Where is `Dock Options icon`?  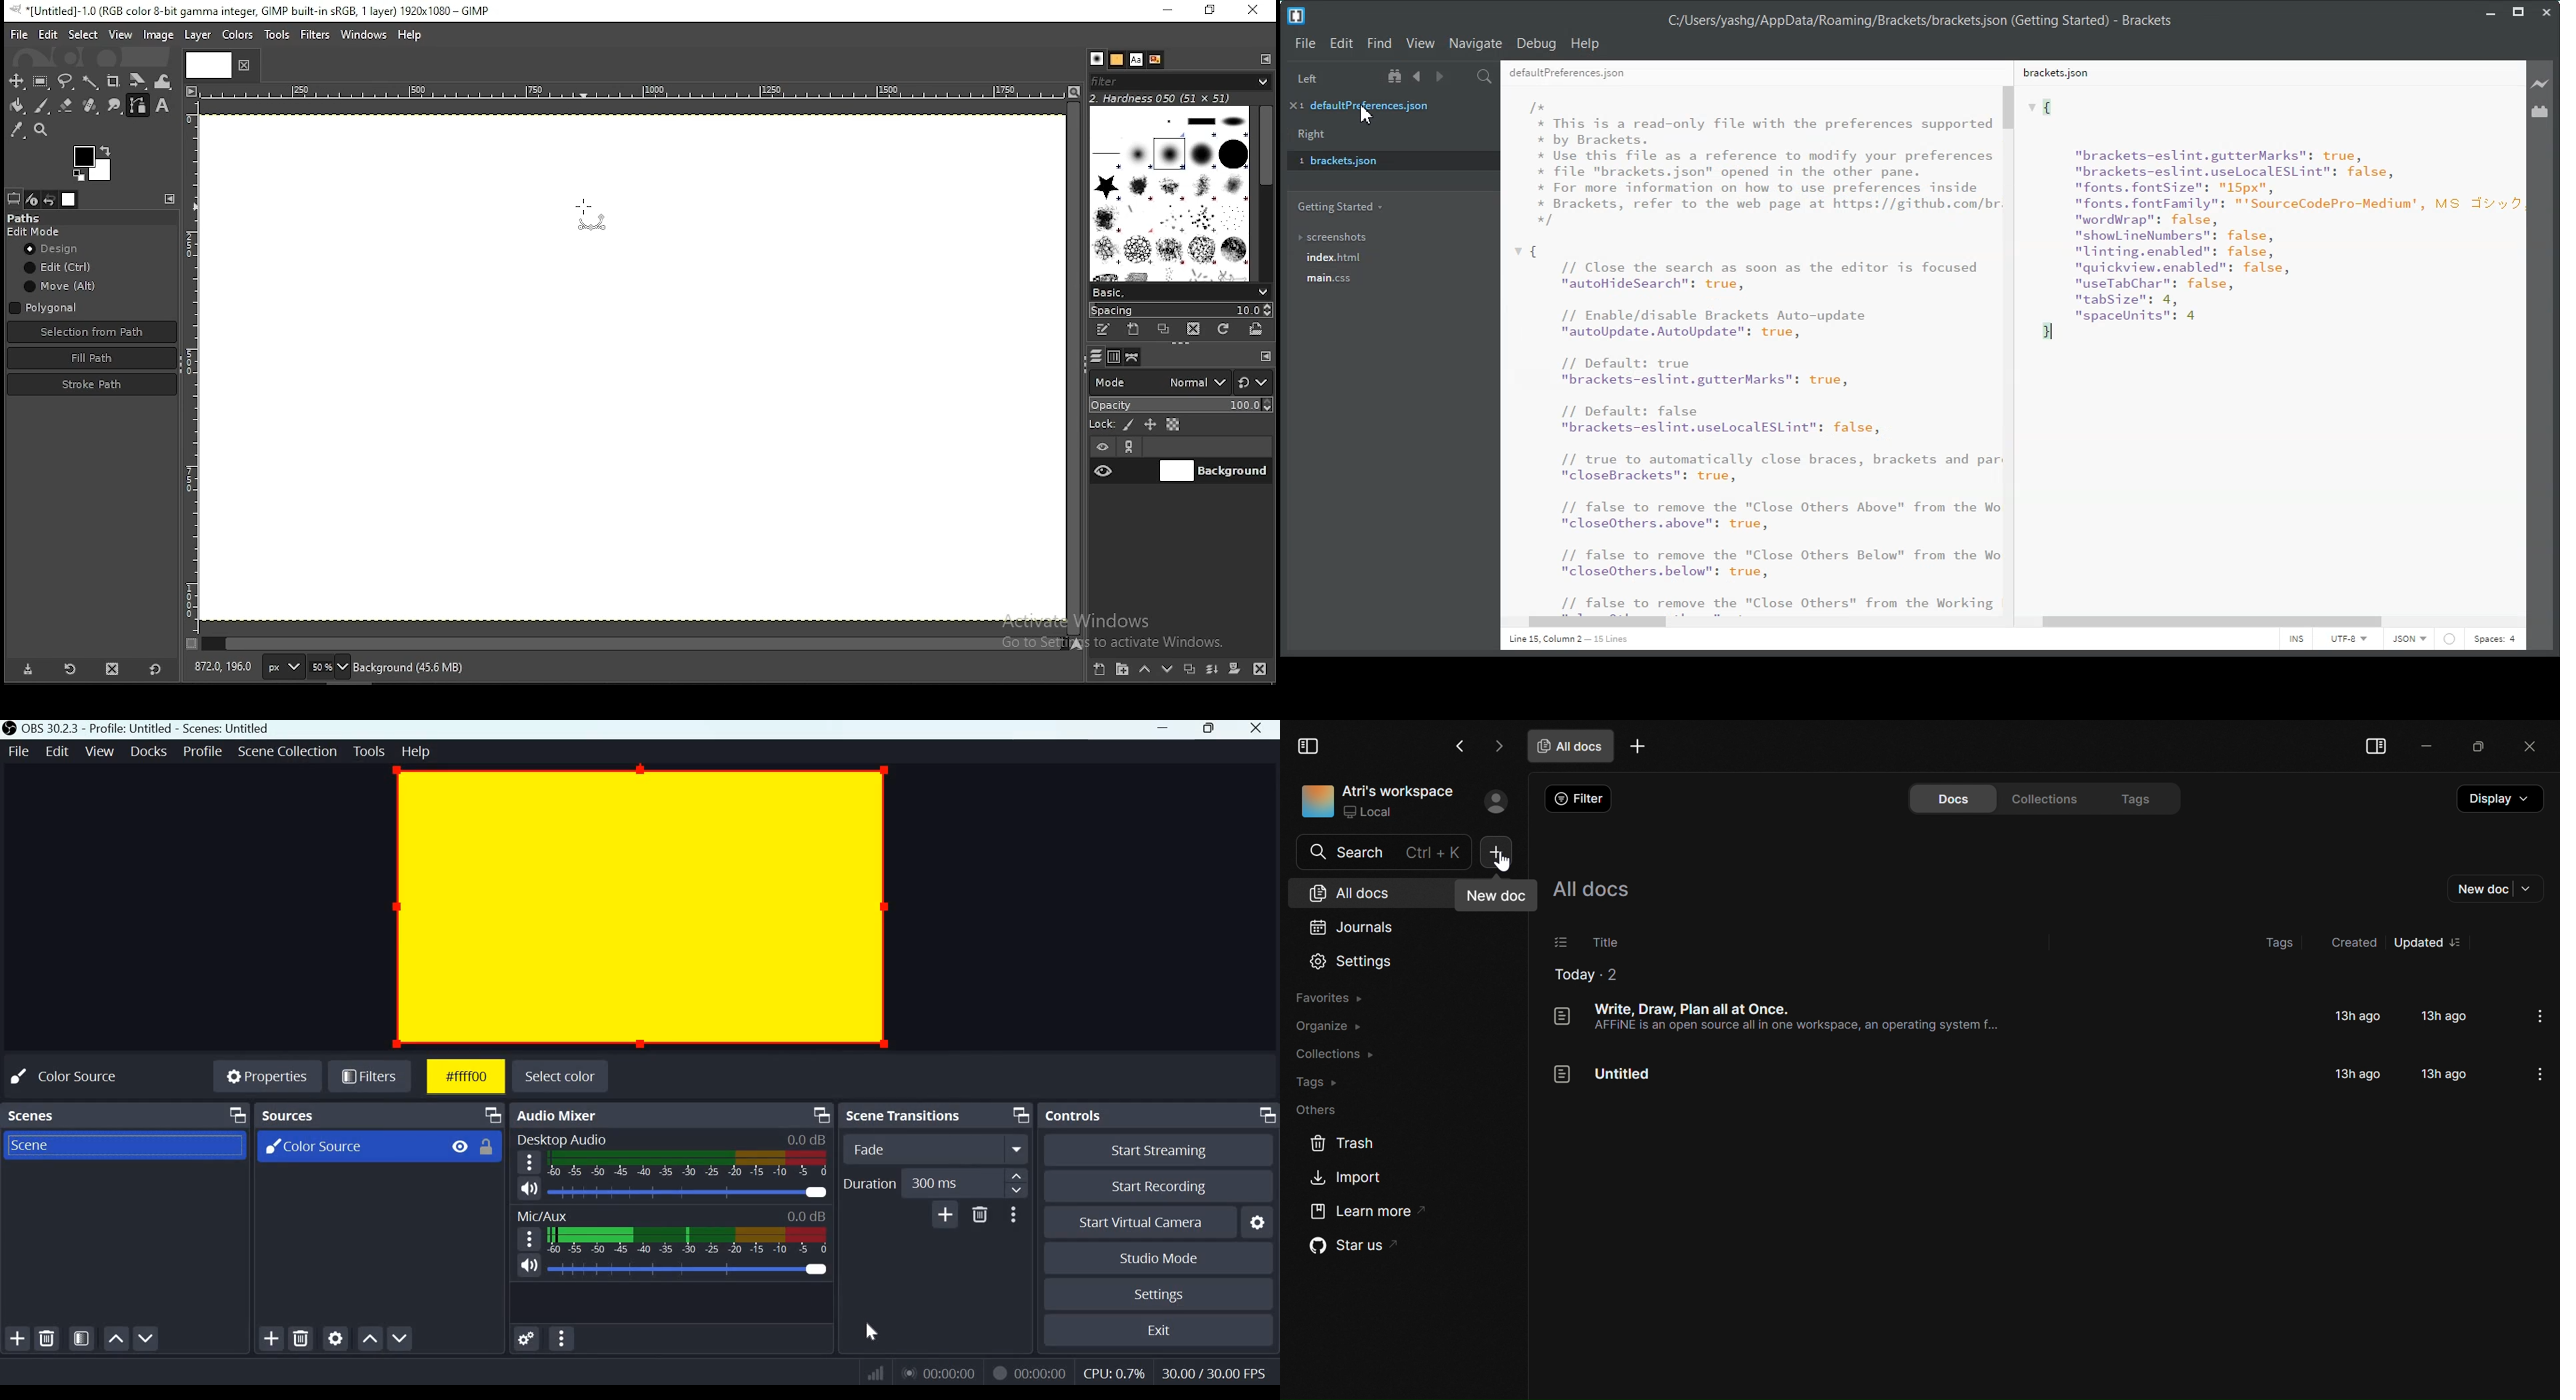
Dock Options icon is located at coordinates (819, 1114).